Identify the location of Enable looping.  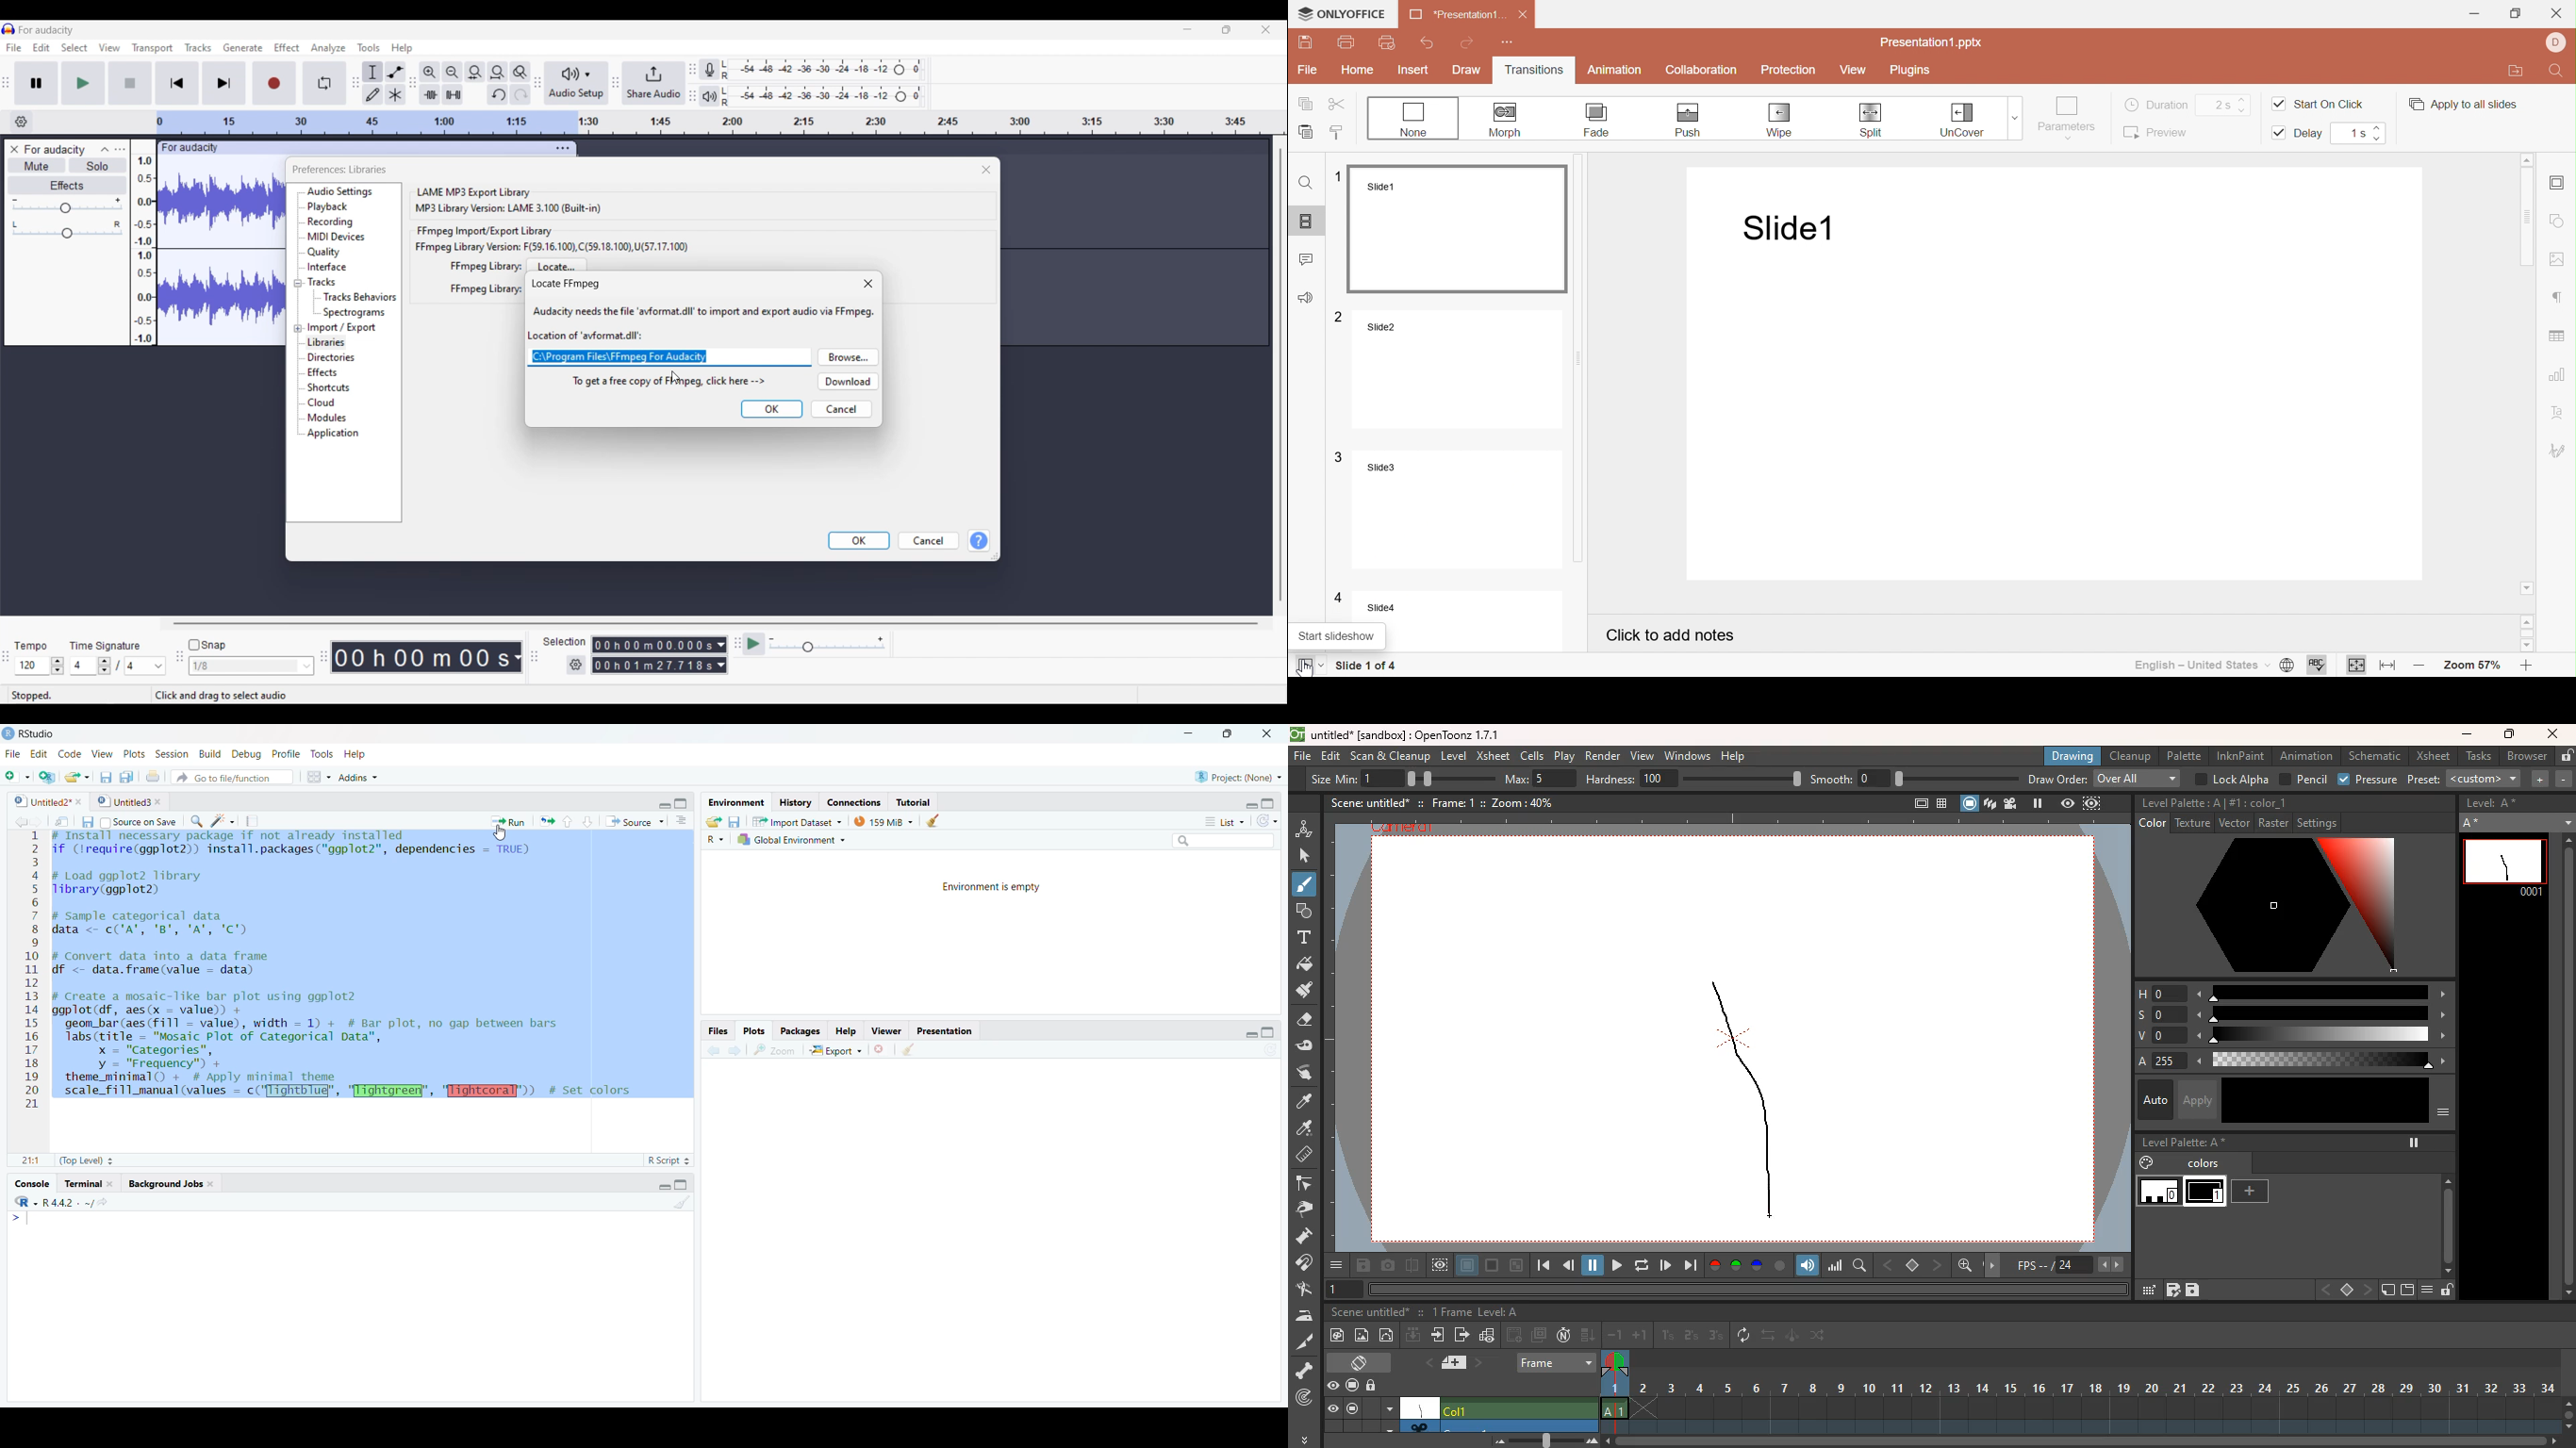
(325, 83).